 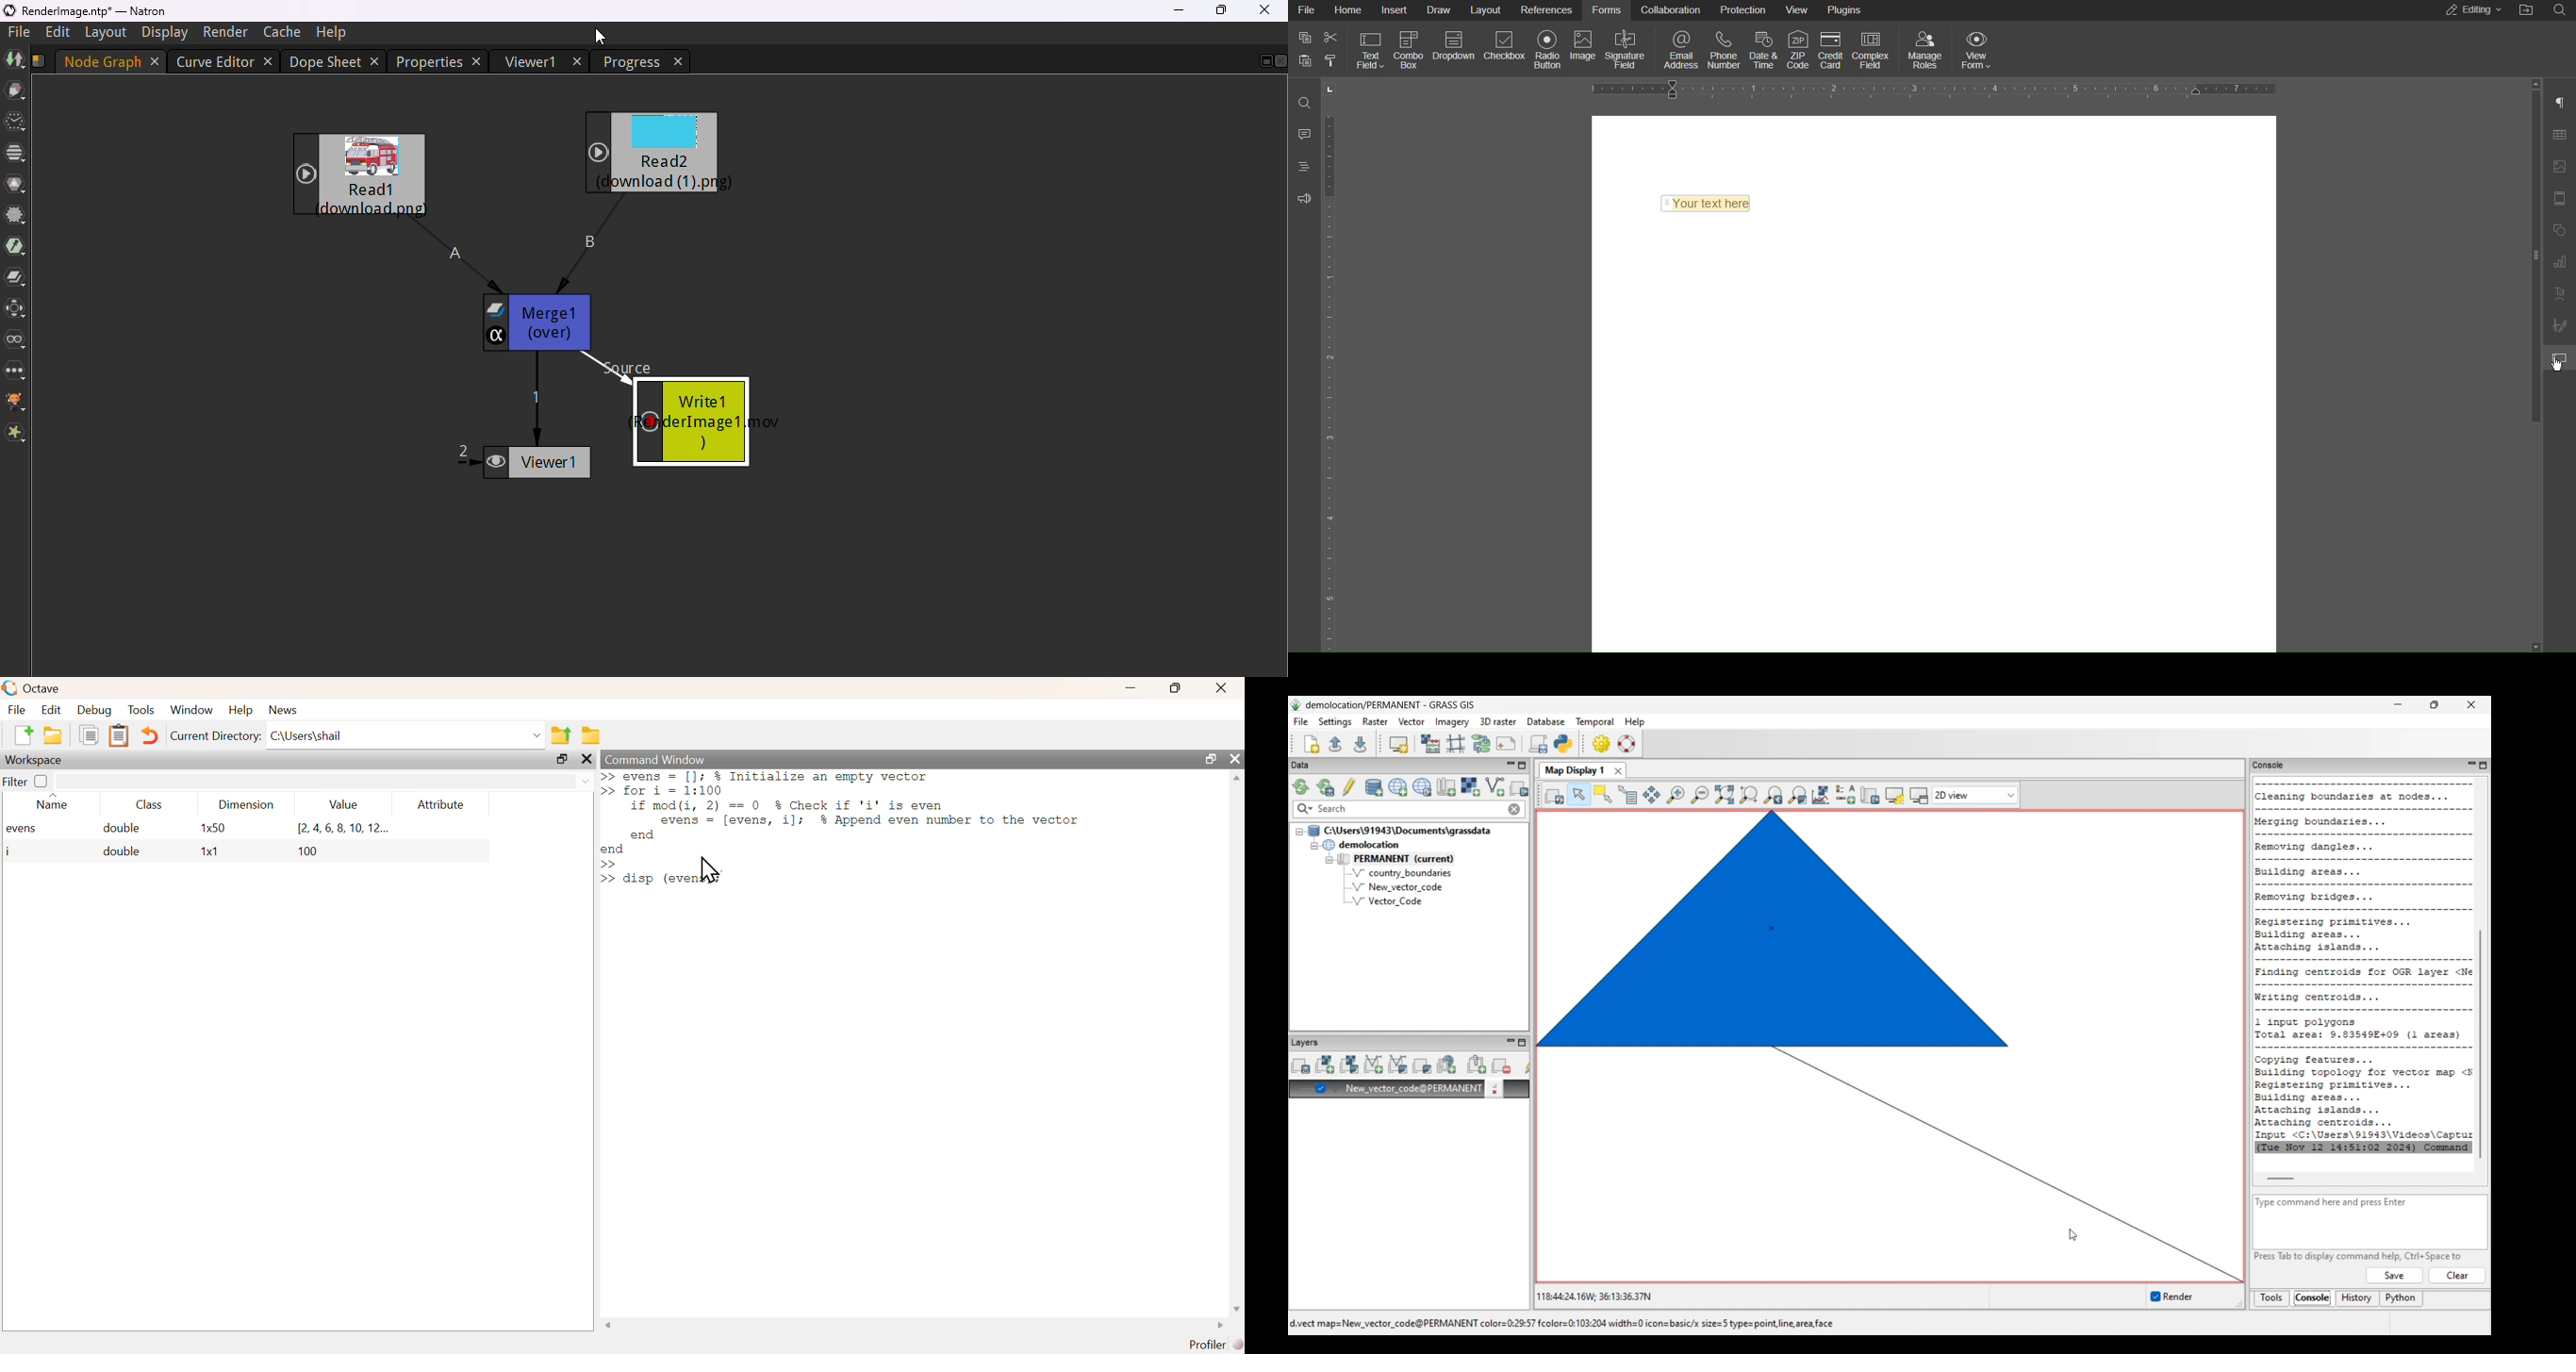 What do you see at coordinates (1725, 53) in the screenshot?
I see `Phone Number` at bounding box center [1725, 53].